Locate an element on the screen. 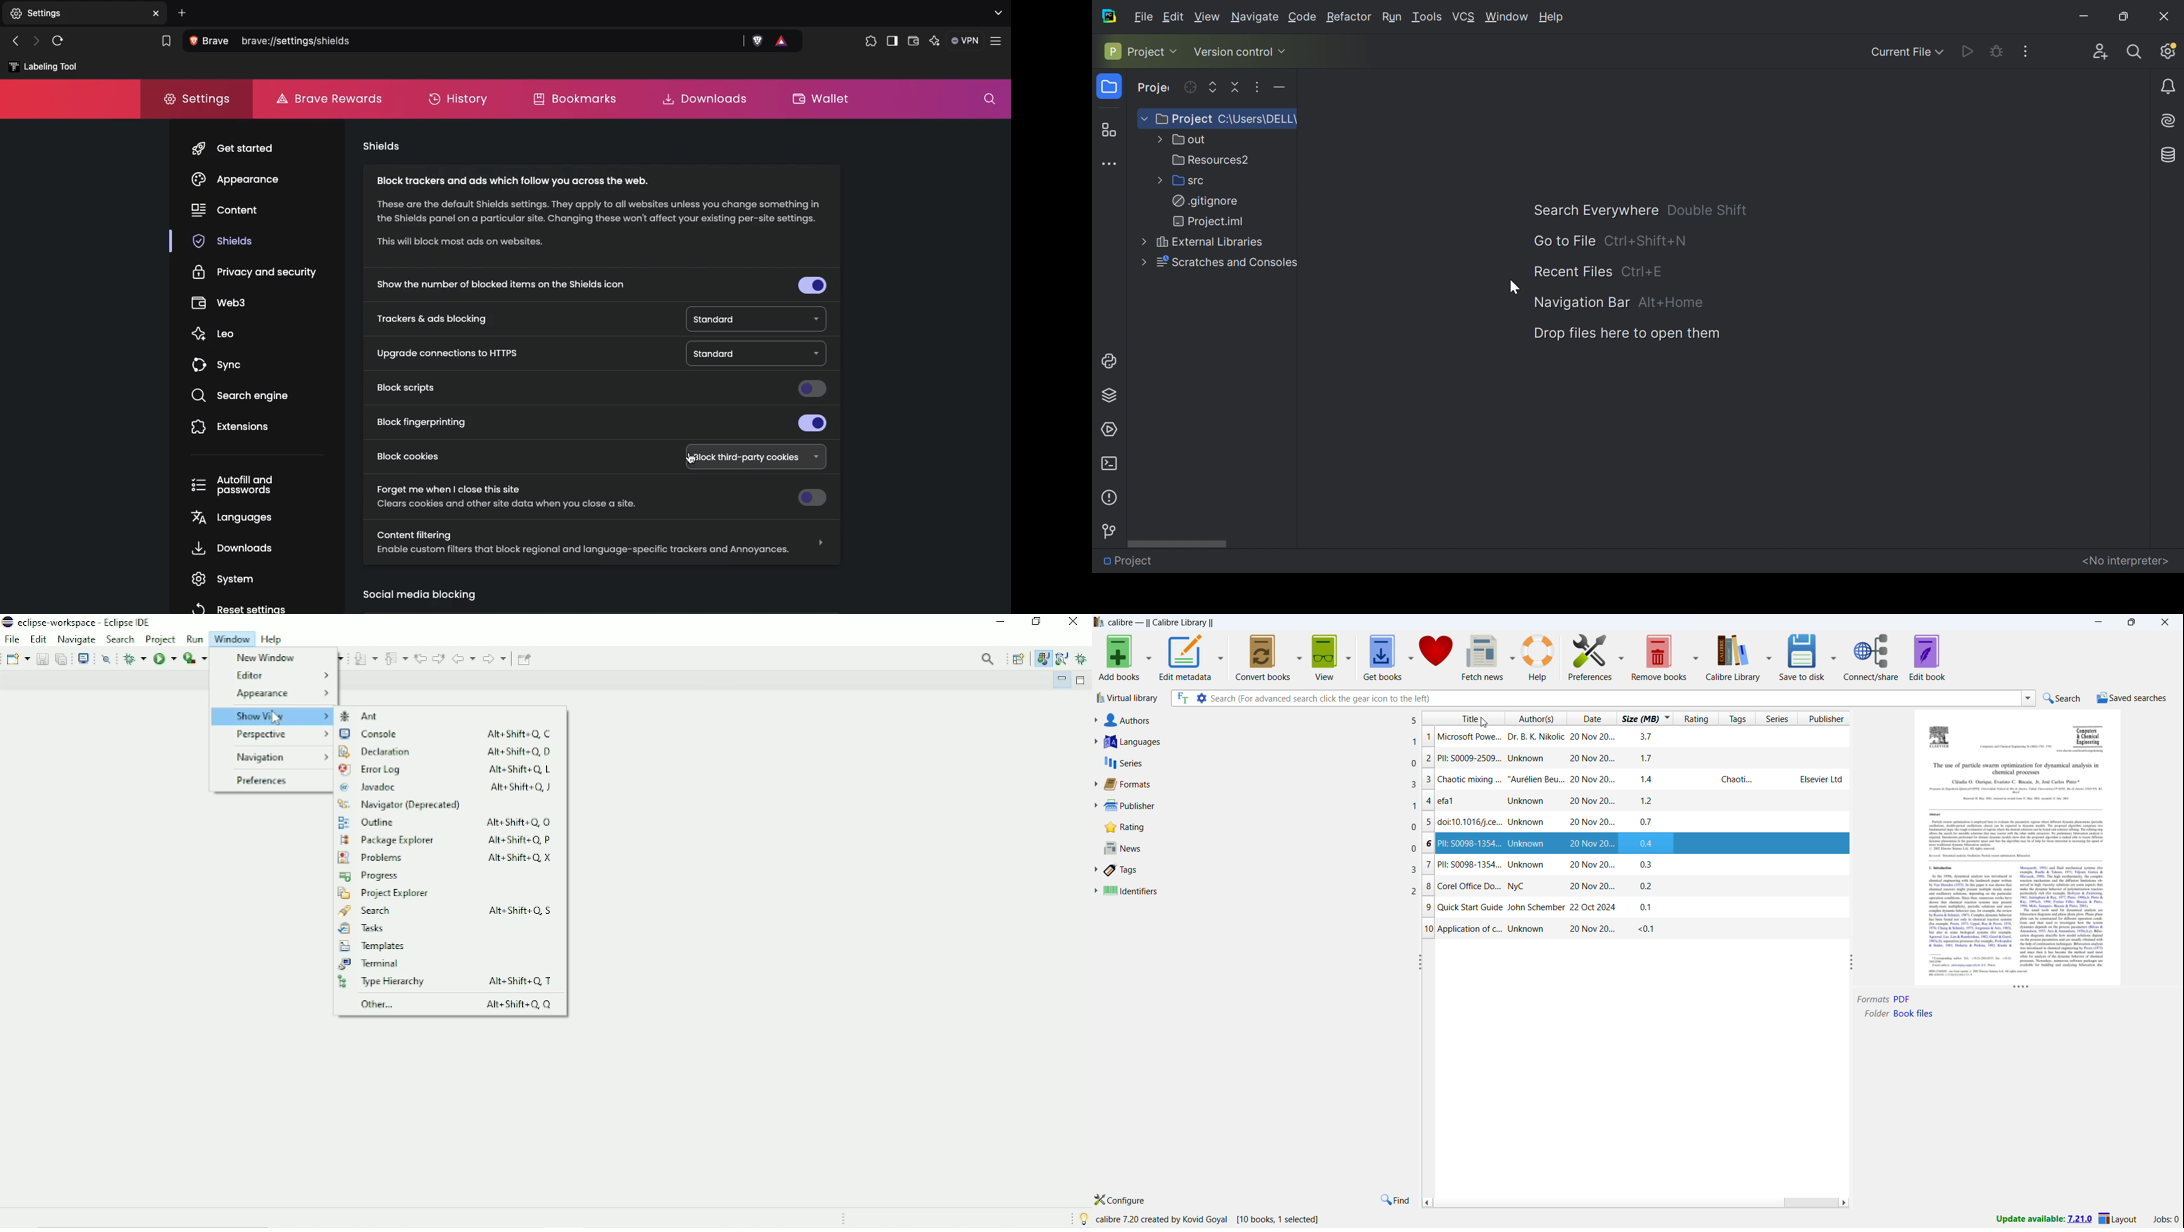 The height and width of the screenshot is (1232, 2184). Version control is located at coordinates (1232, 53).